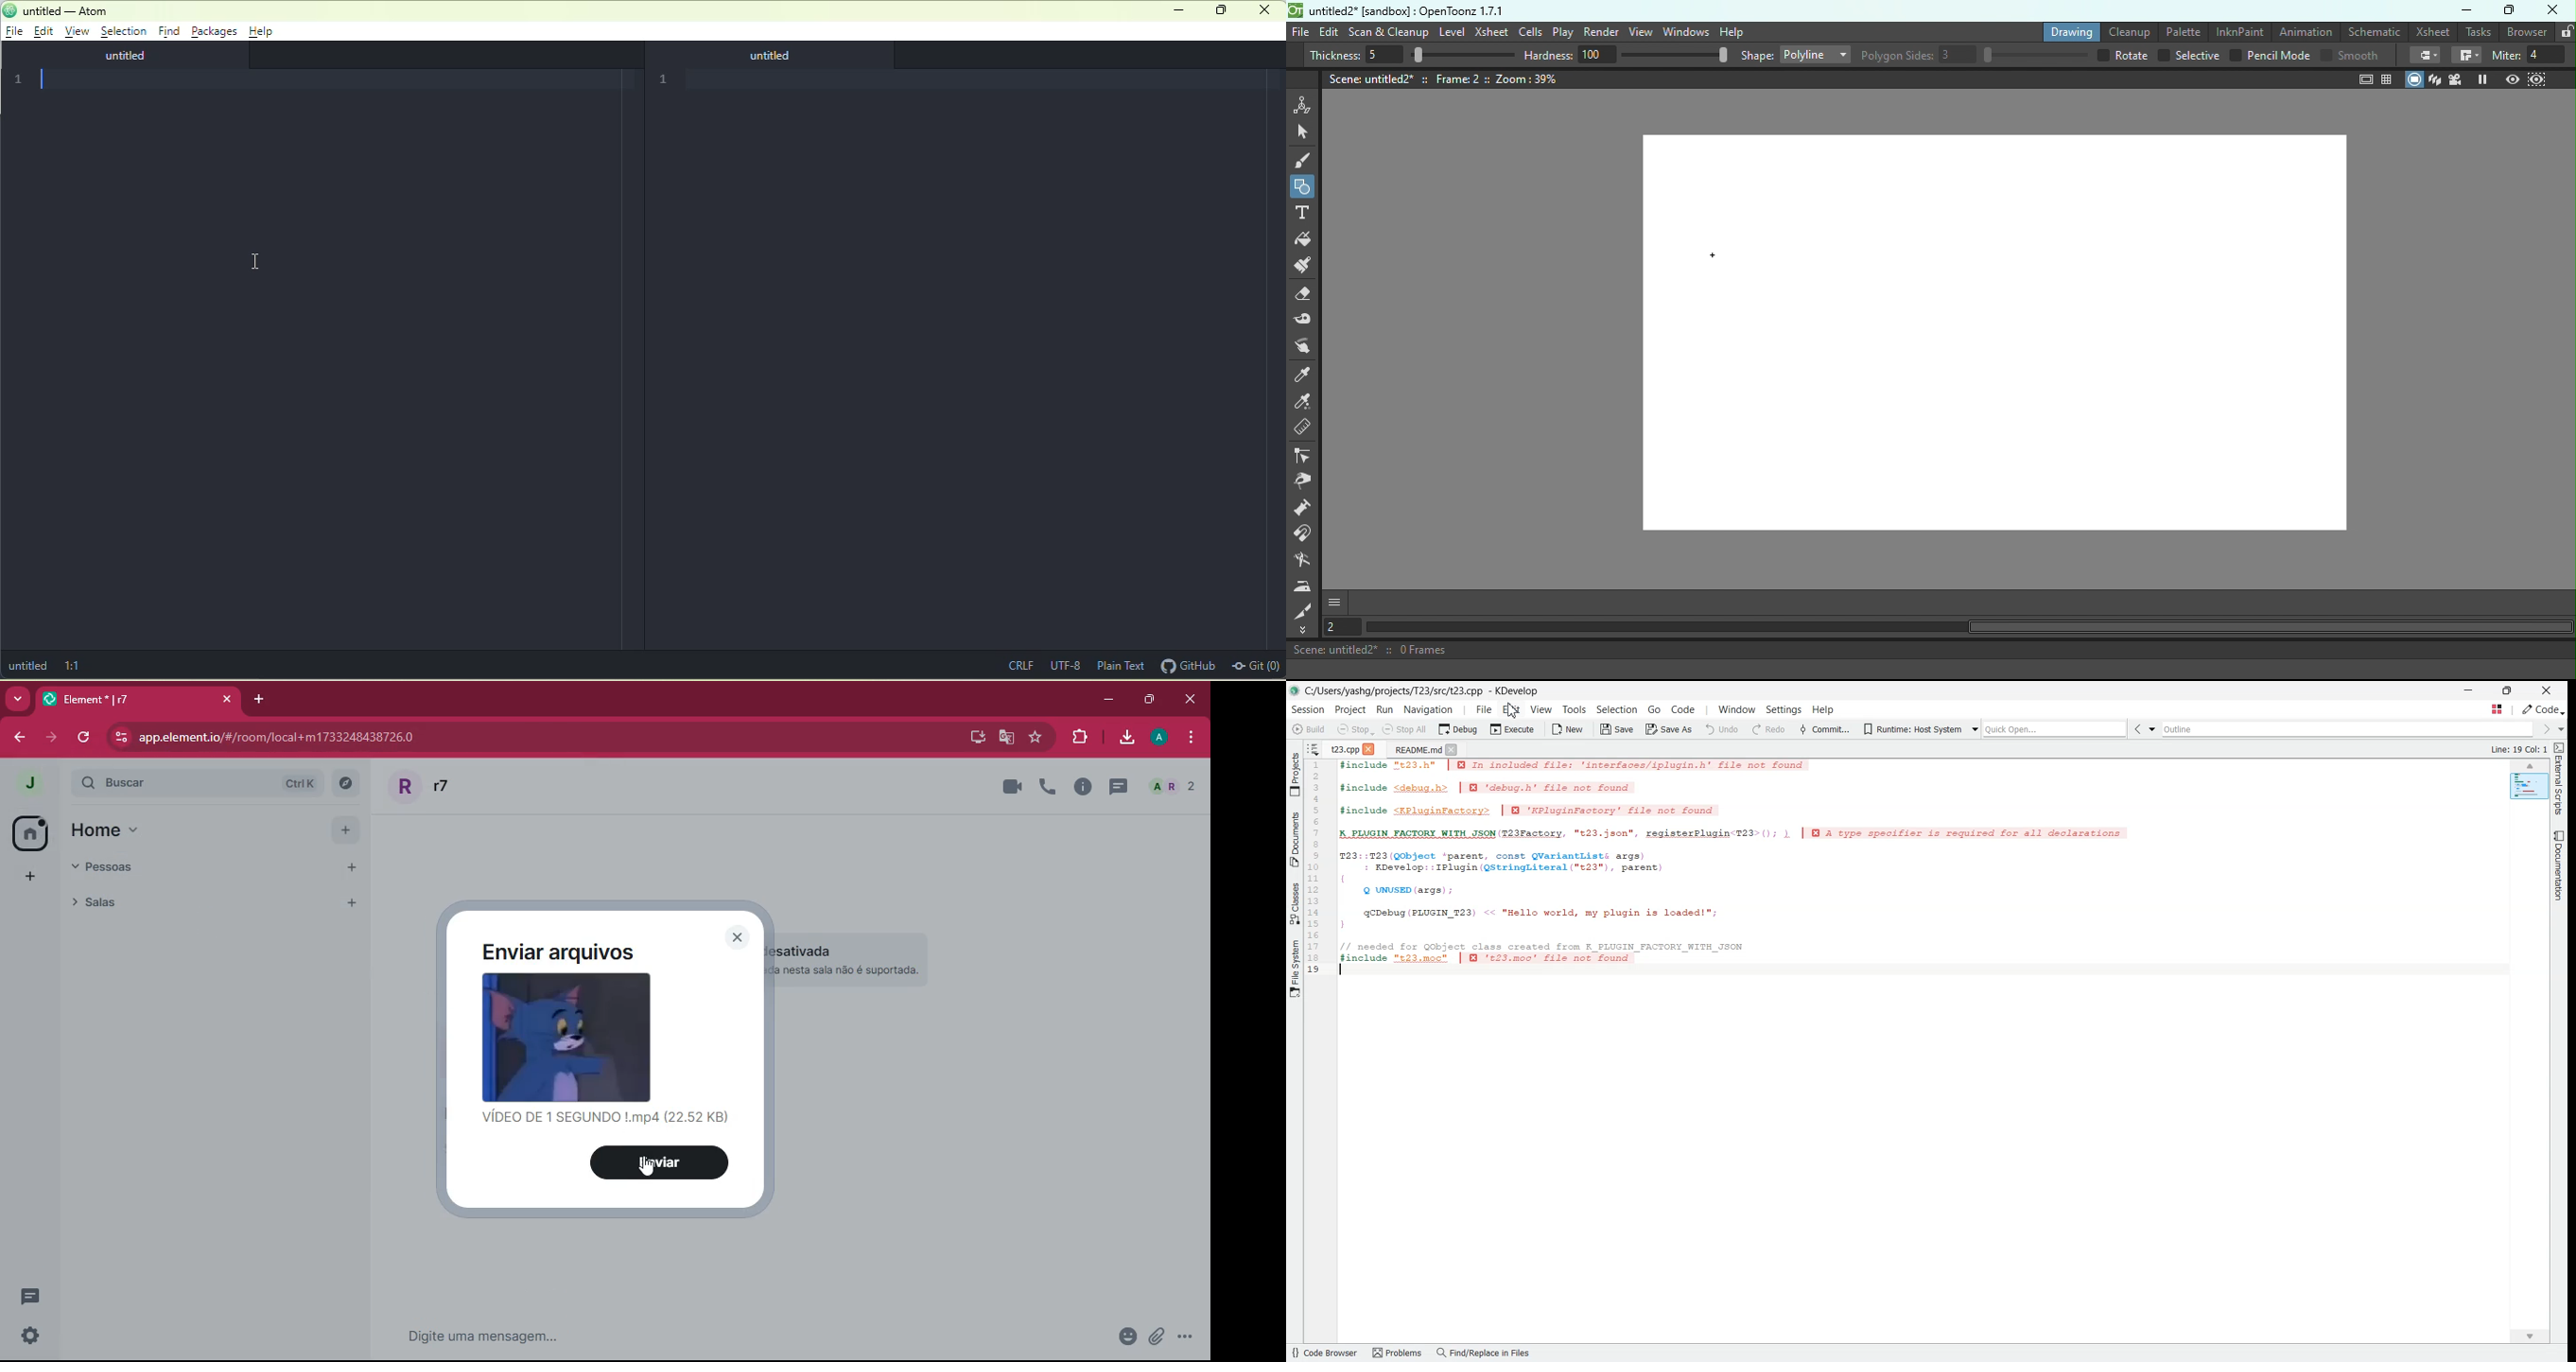 This screenshot has height=1372, width=2576. I want to click on close, so click(738, 937).